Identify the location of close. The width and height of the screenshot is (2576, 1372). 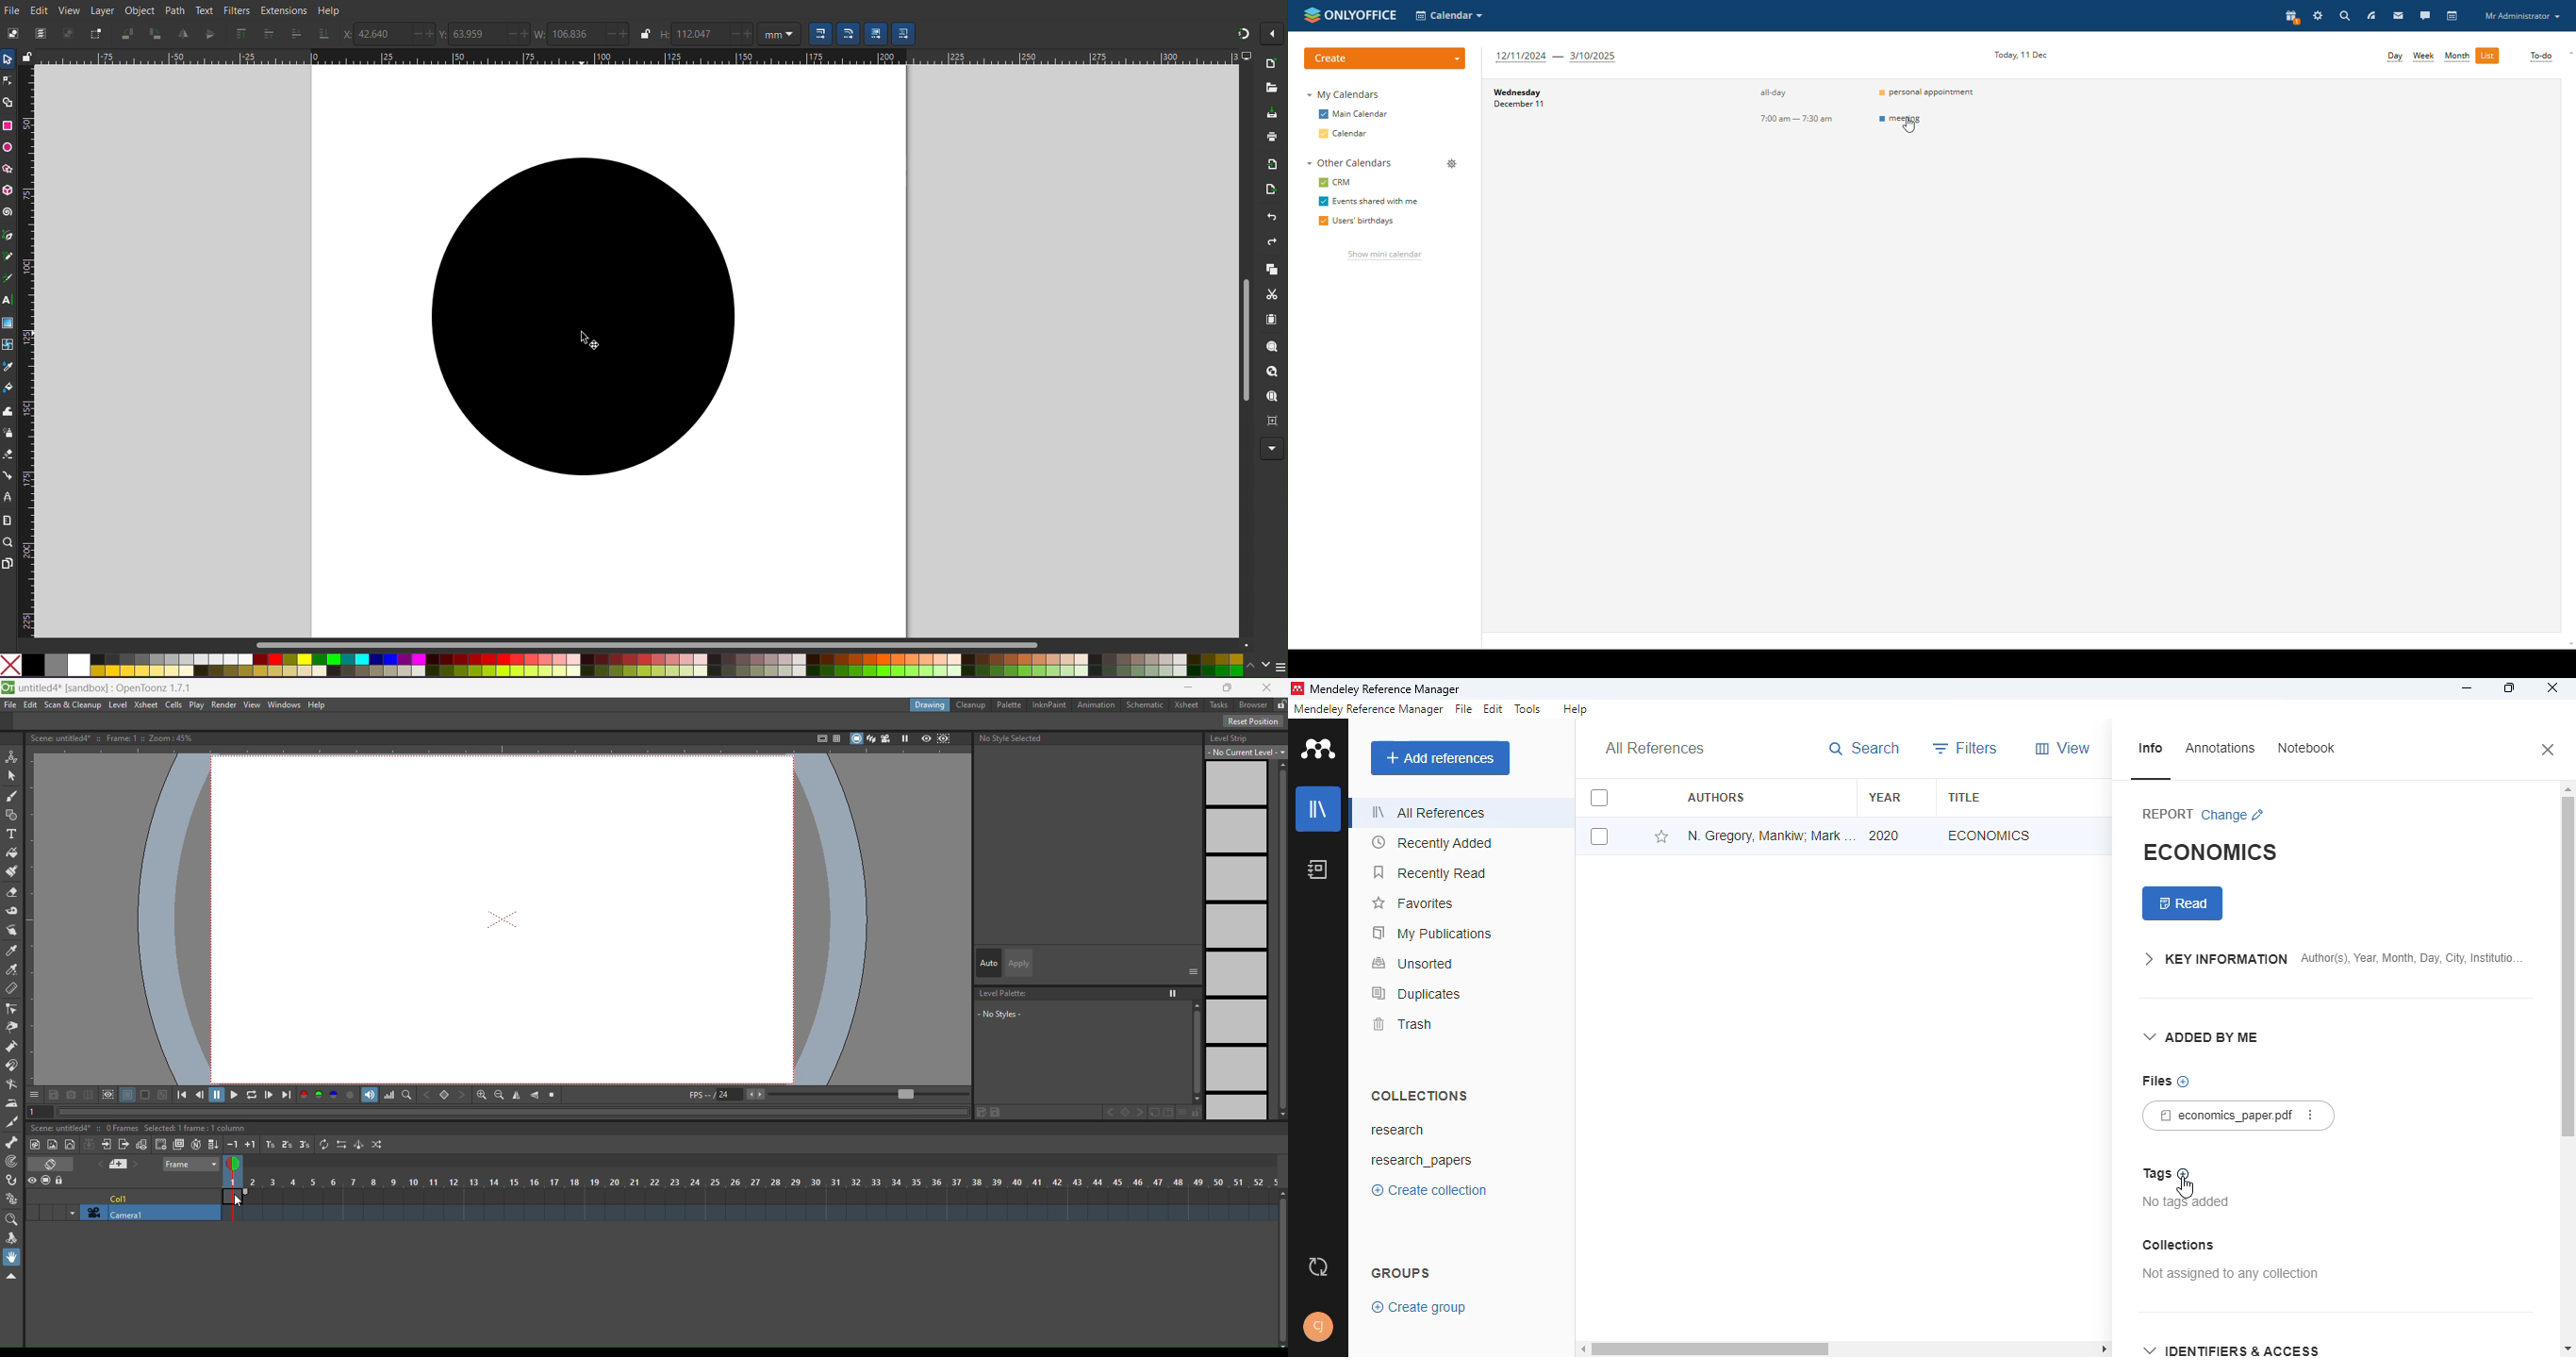
(1268, 687).